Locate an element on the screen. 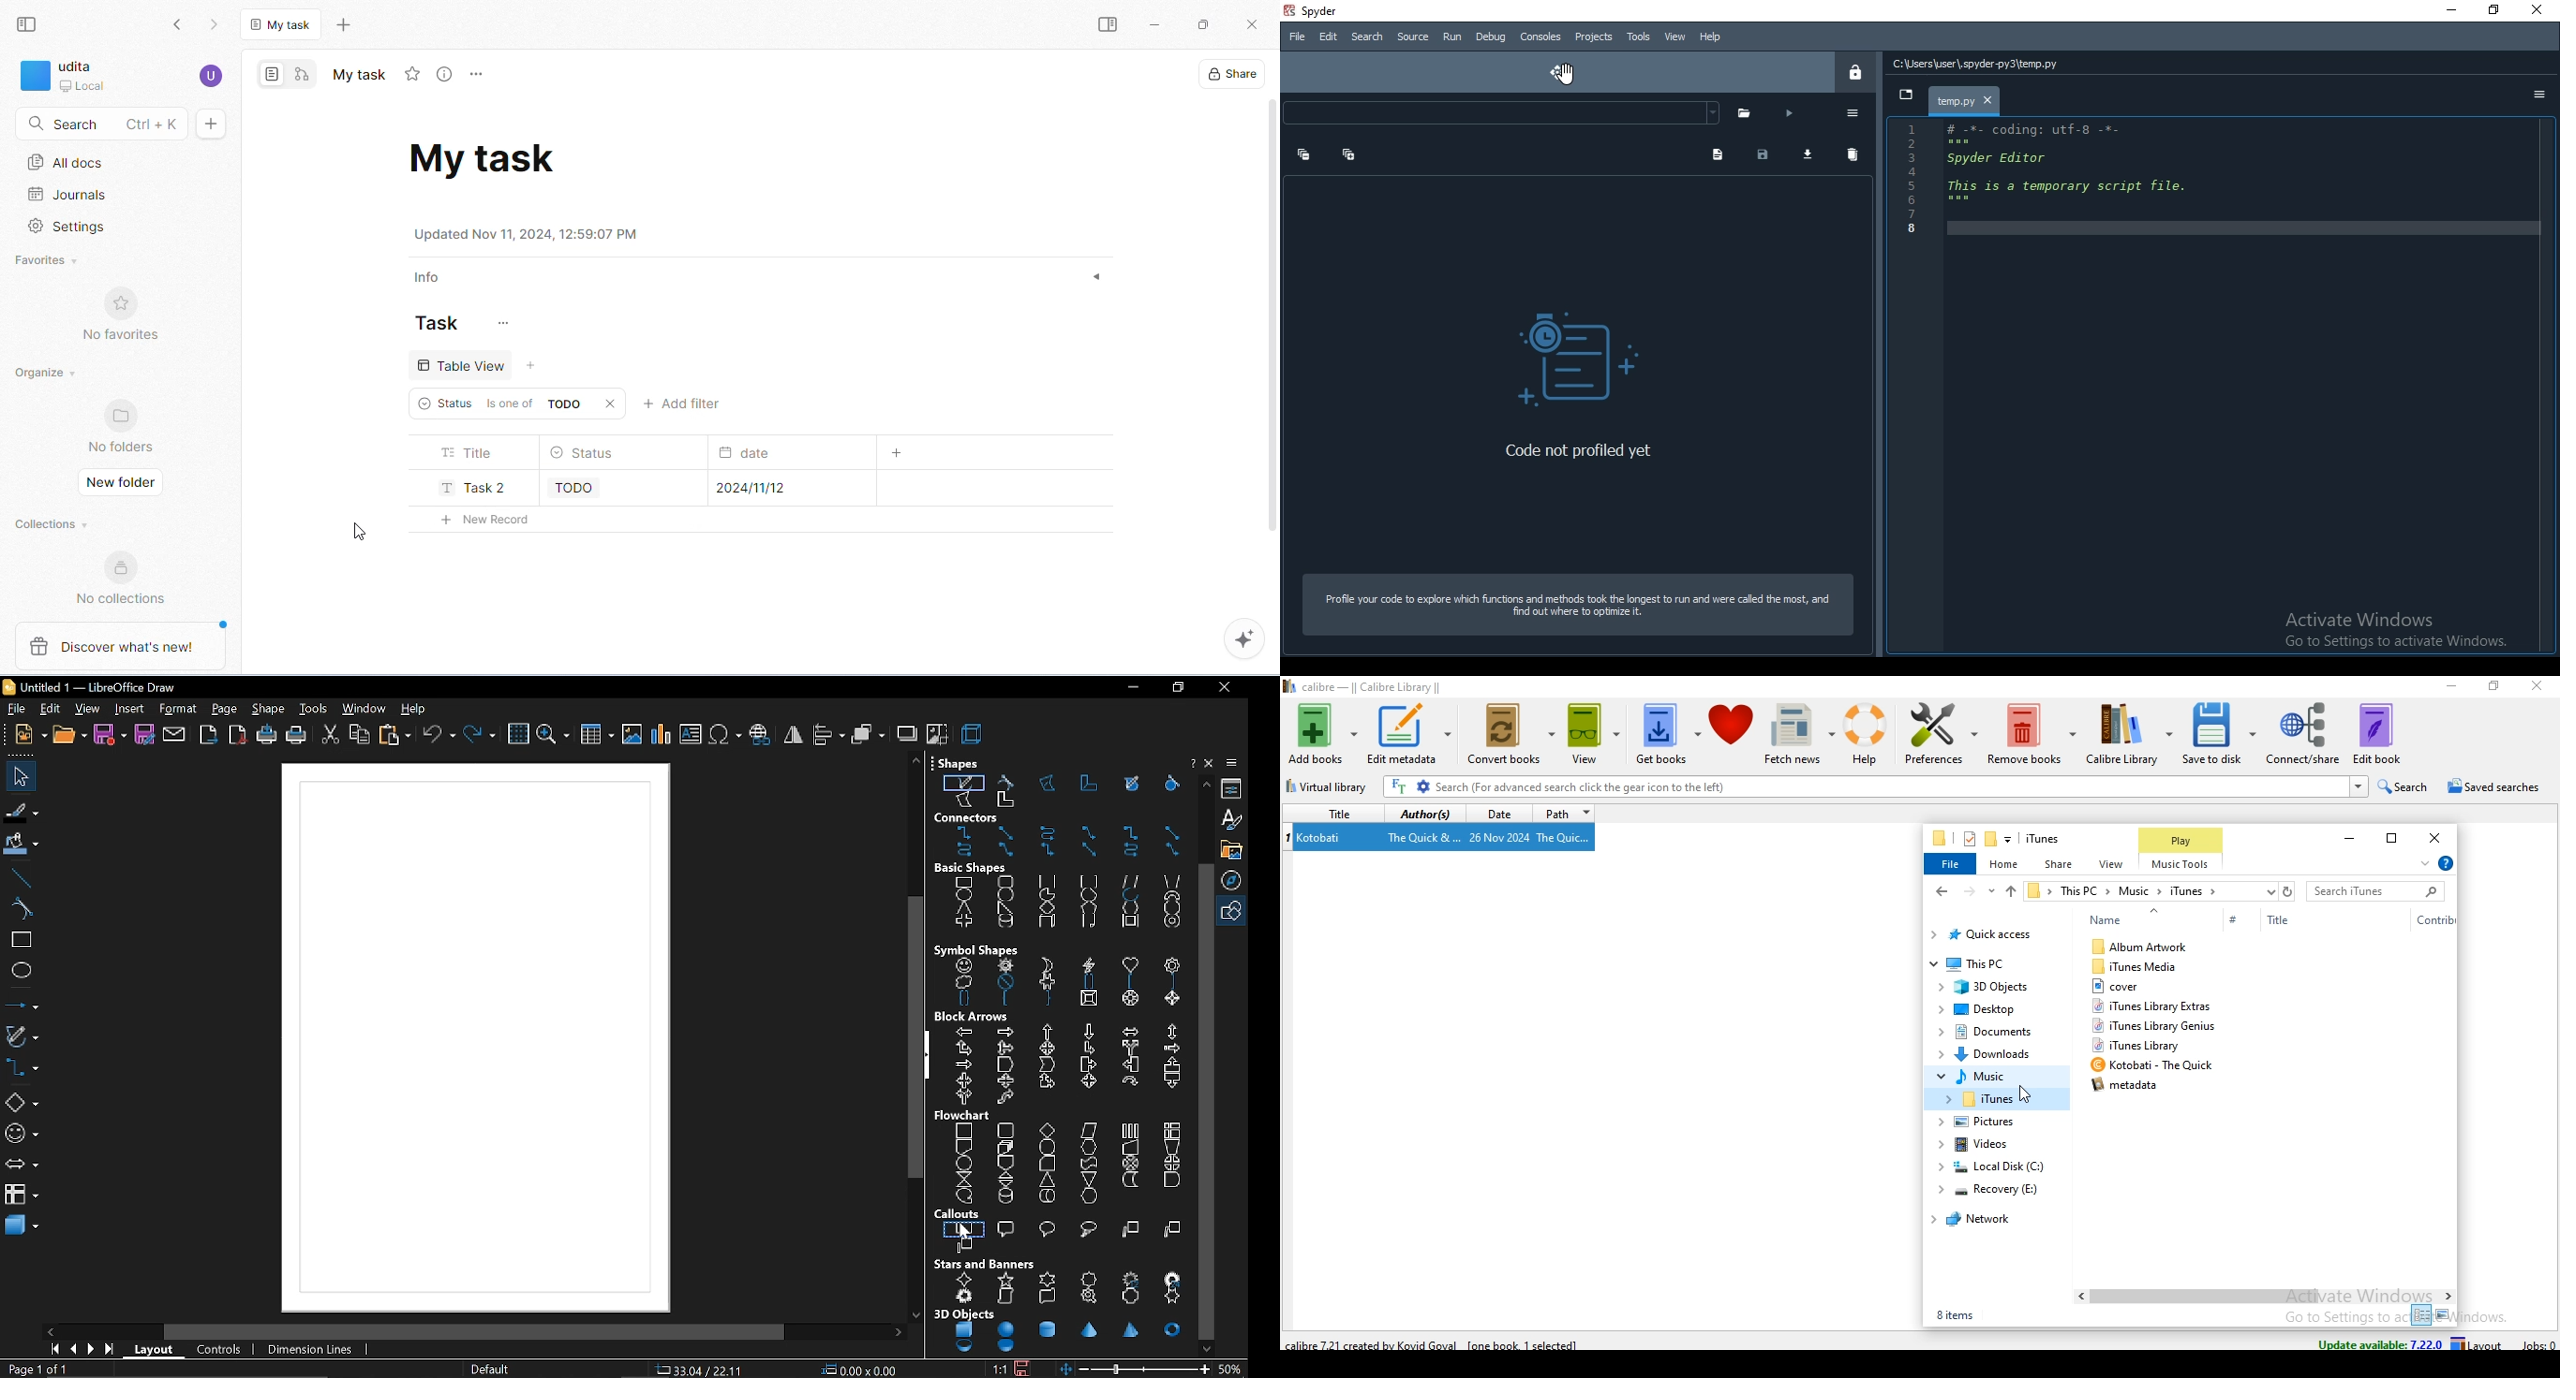  expand is located at coordinates (1094, 278).